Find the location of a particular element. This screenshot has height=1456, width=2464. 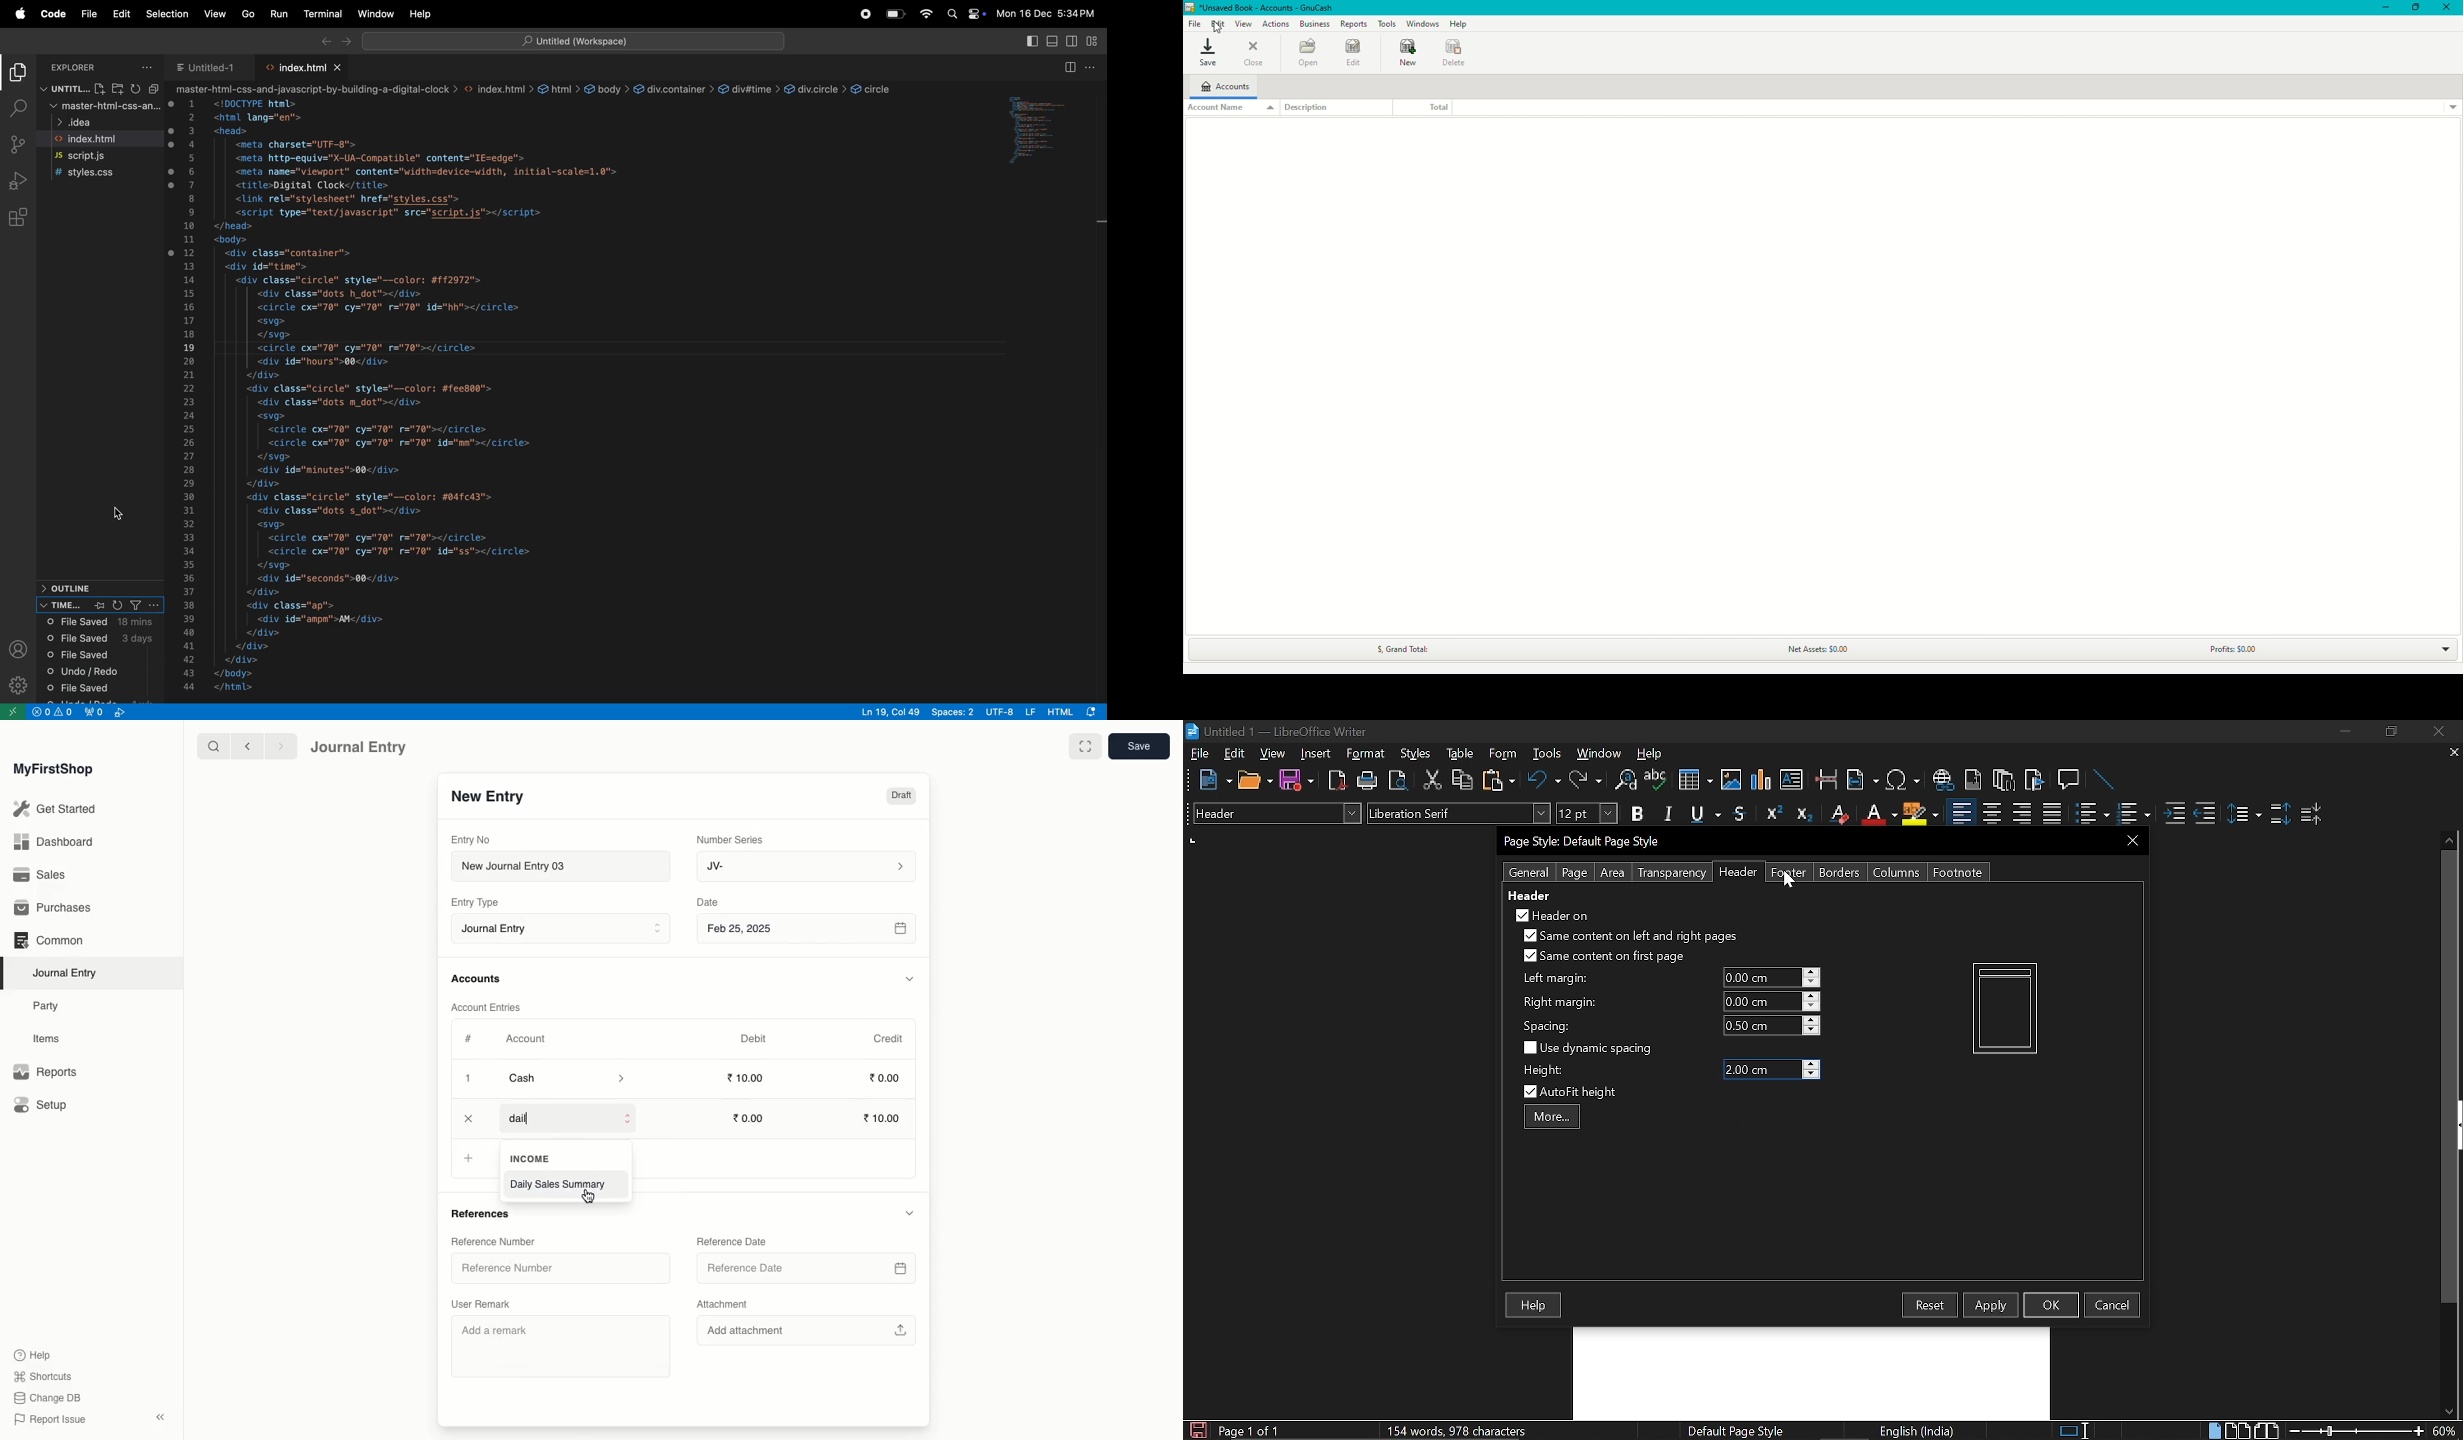

reload is located at coordinates (117, 605).